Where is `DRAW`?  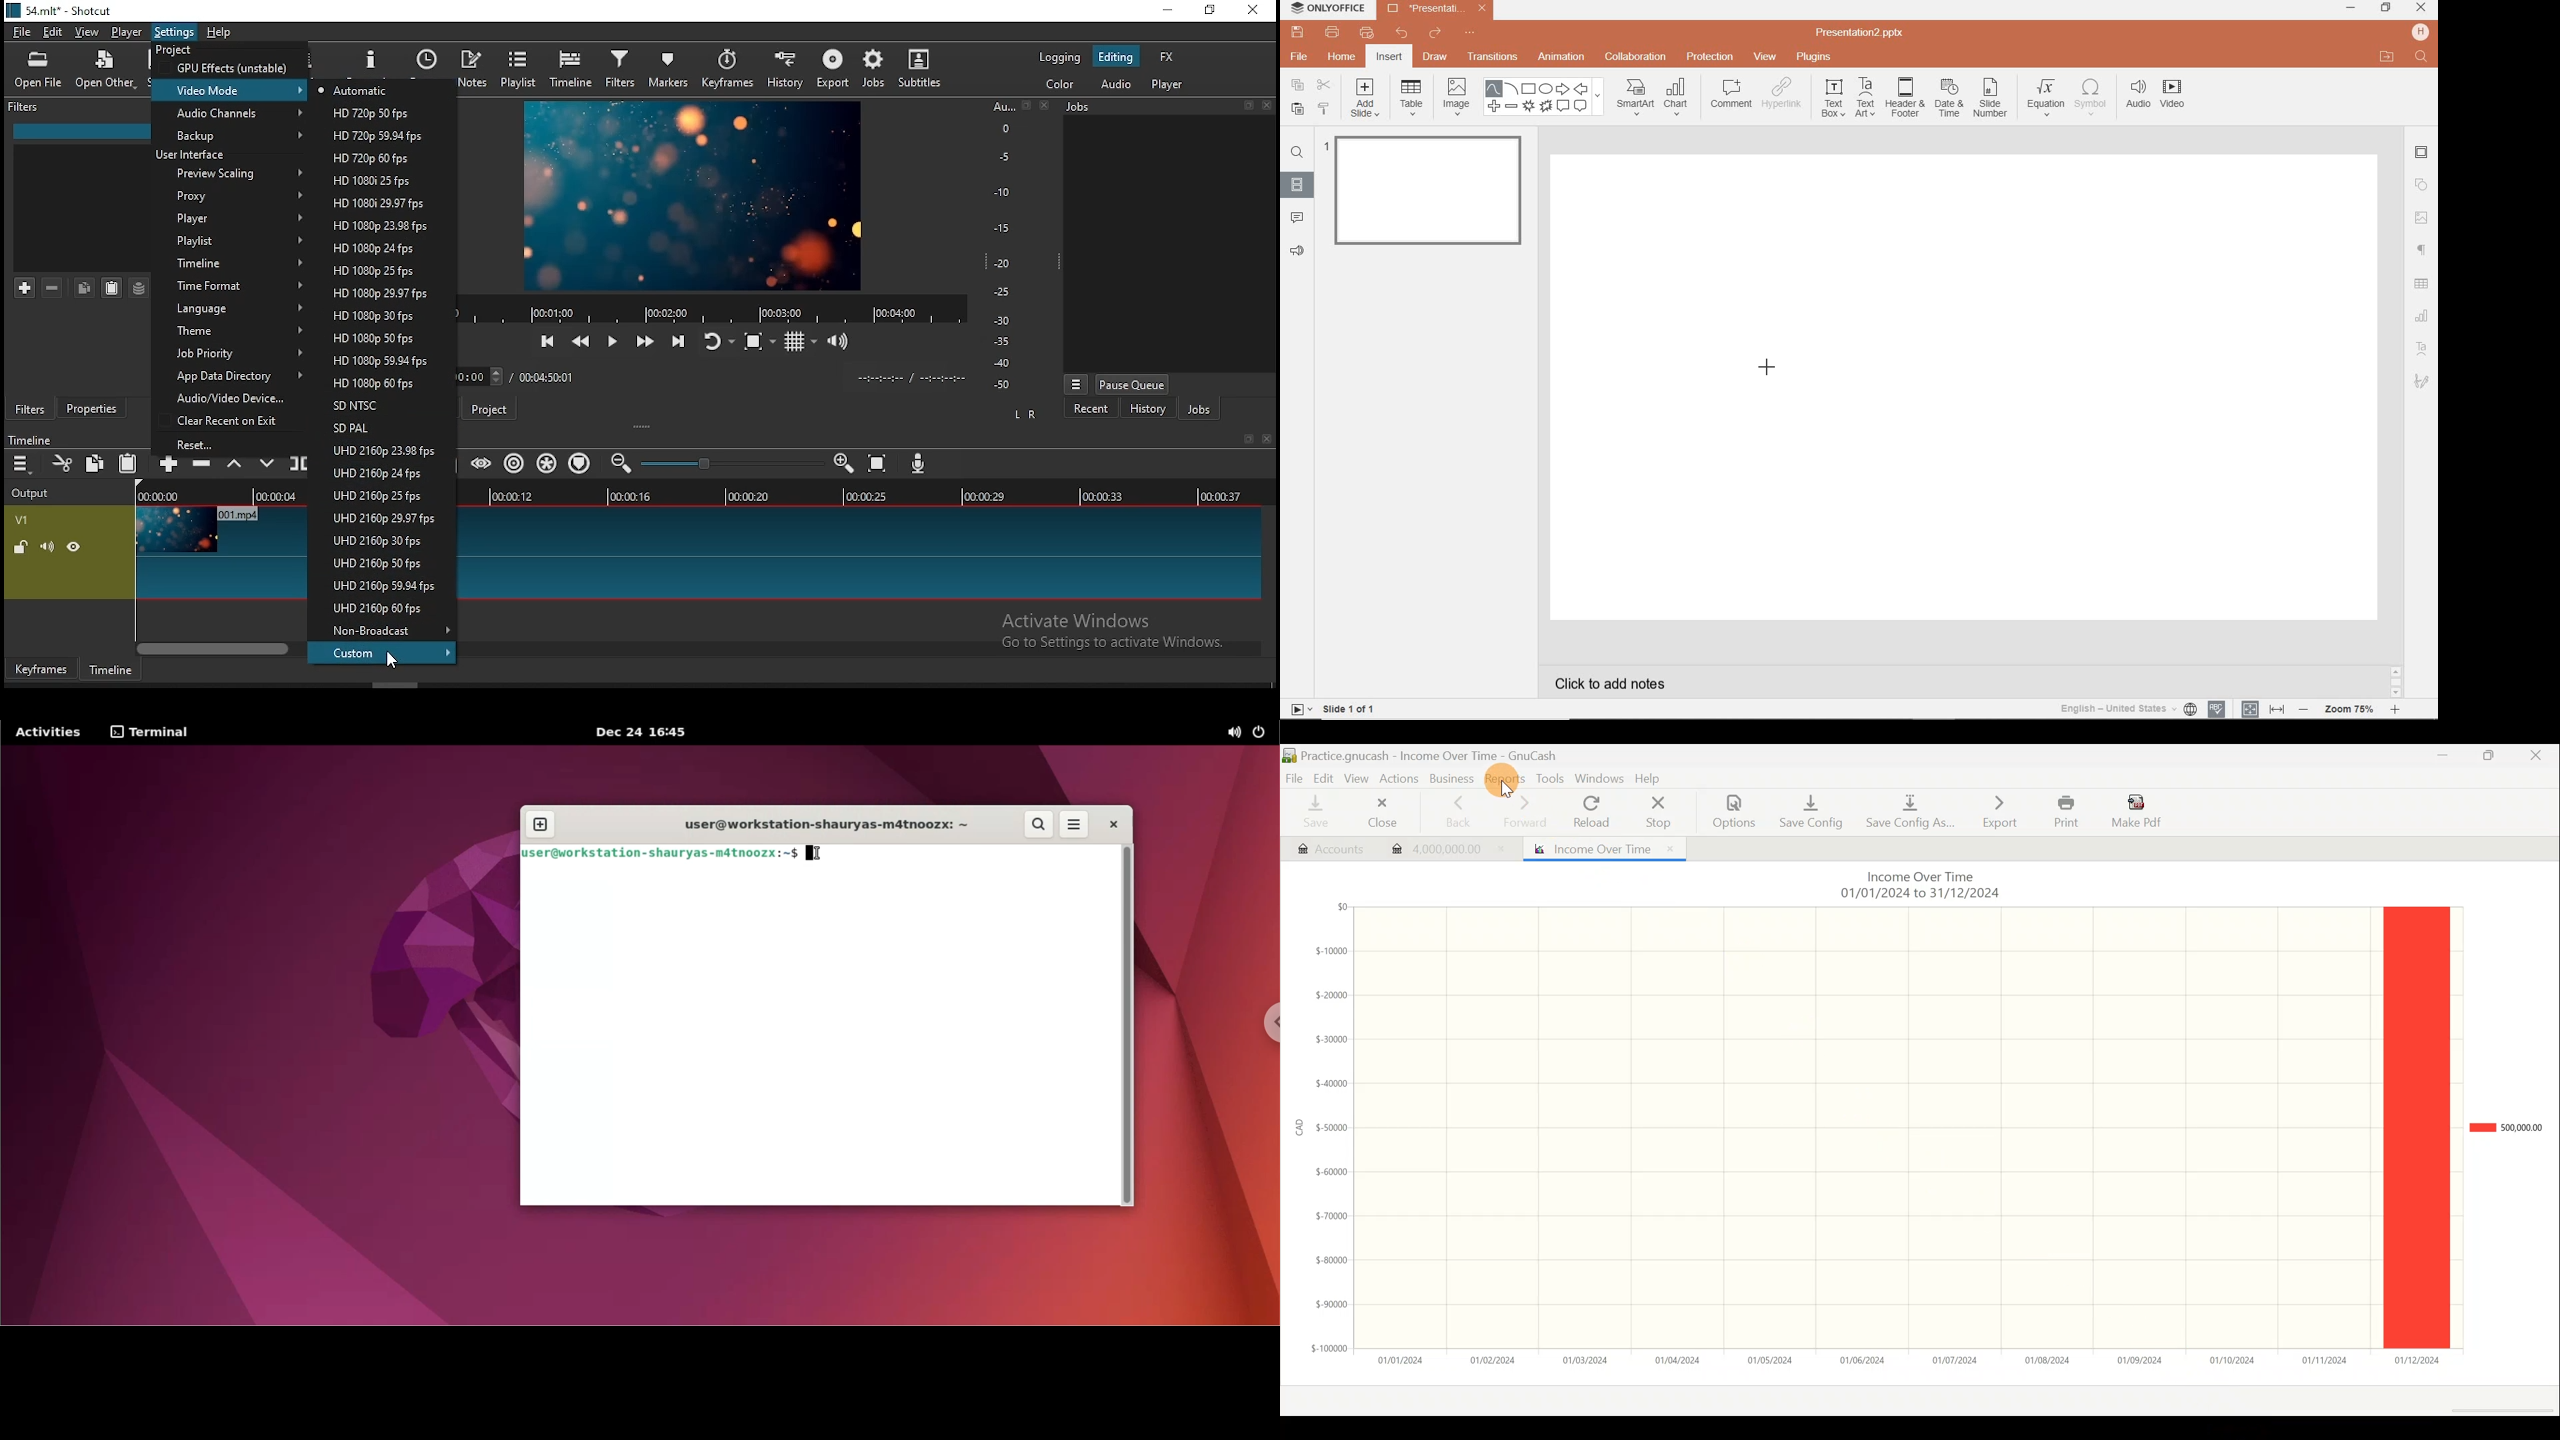 DRAW is located at coordinates (1436, 58).